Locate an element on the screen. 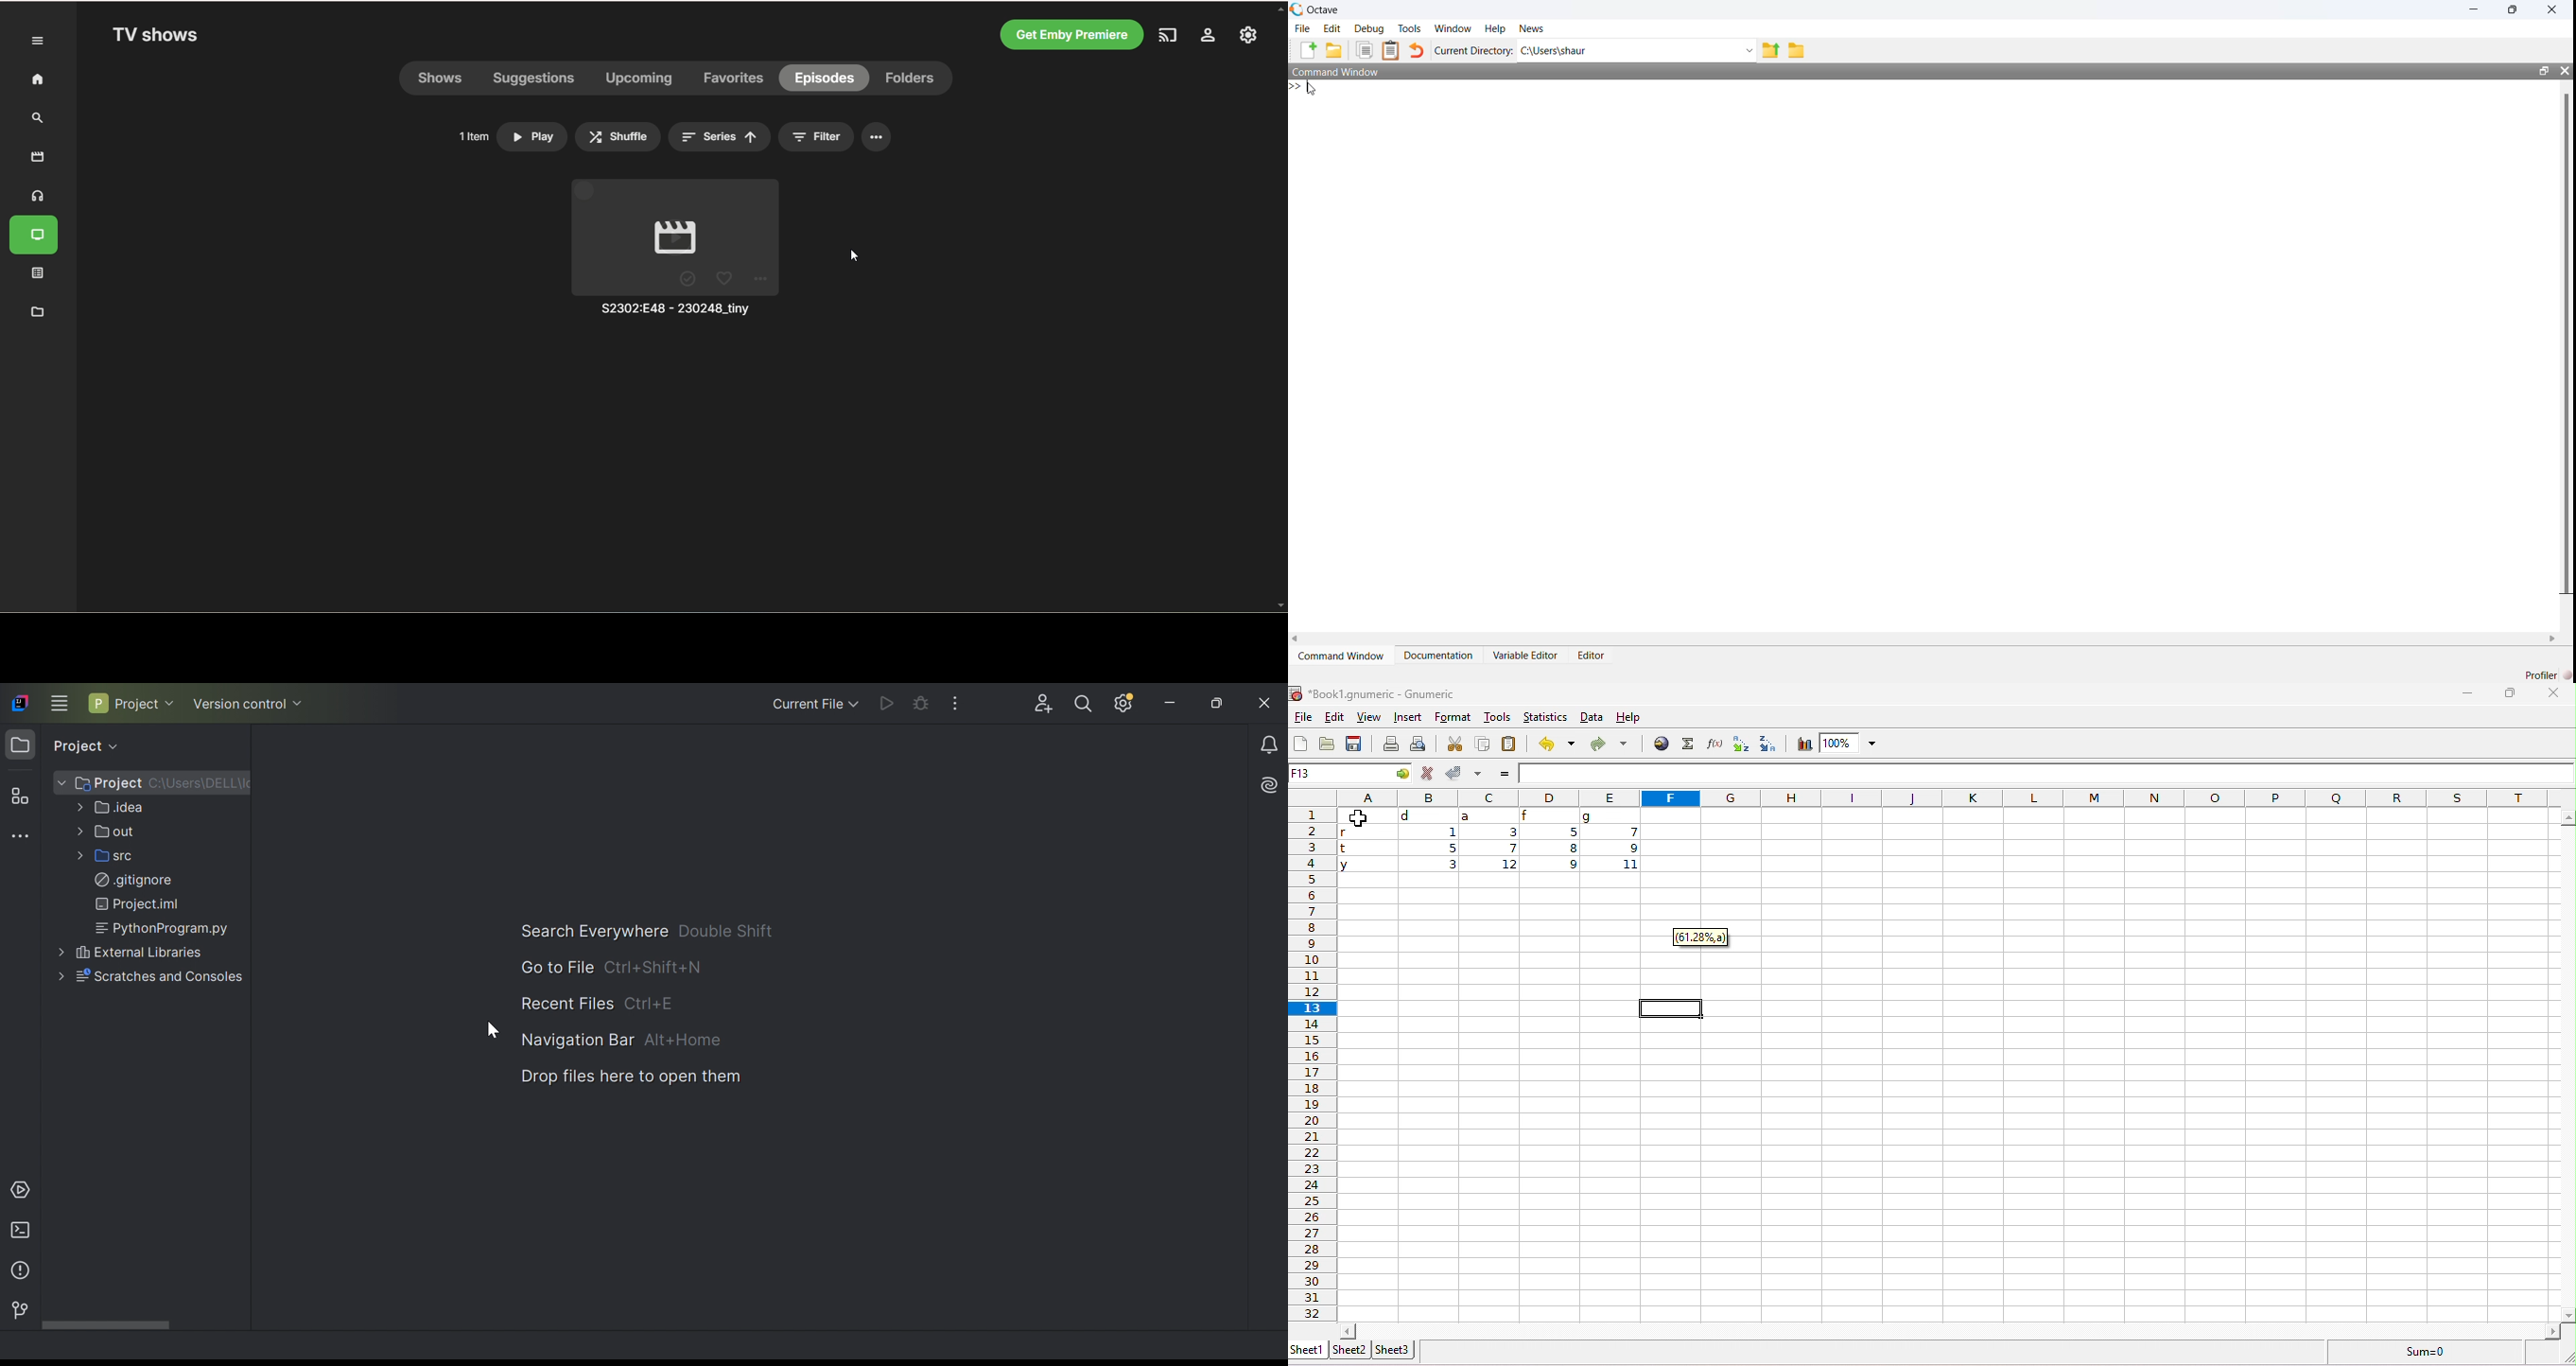 The height and width of the screenshot is (1372, 2576). formula bar is located at coordinates (2047, 773).